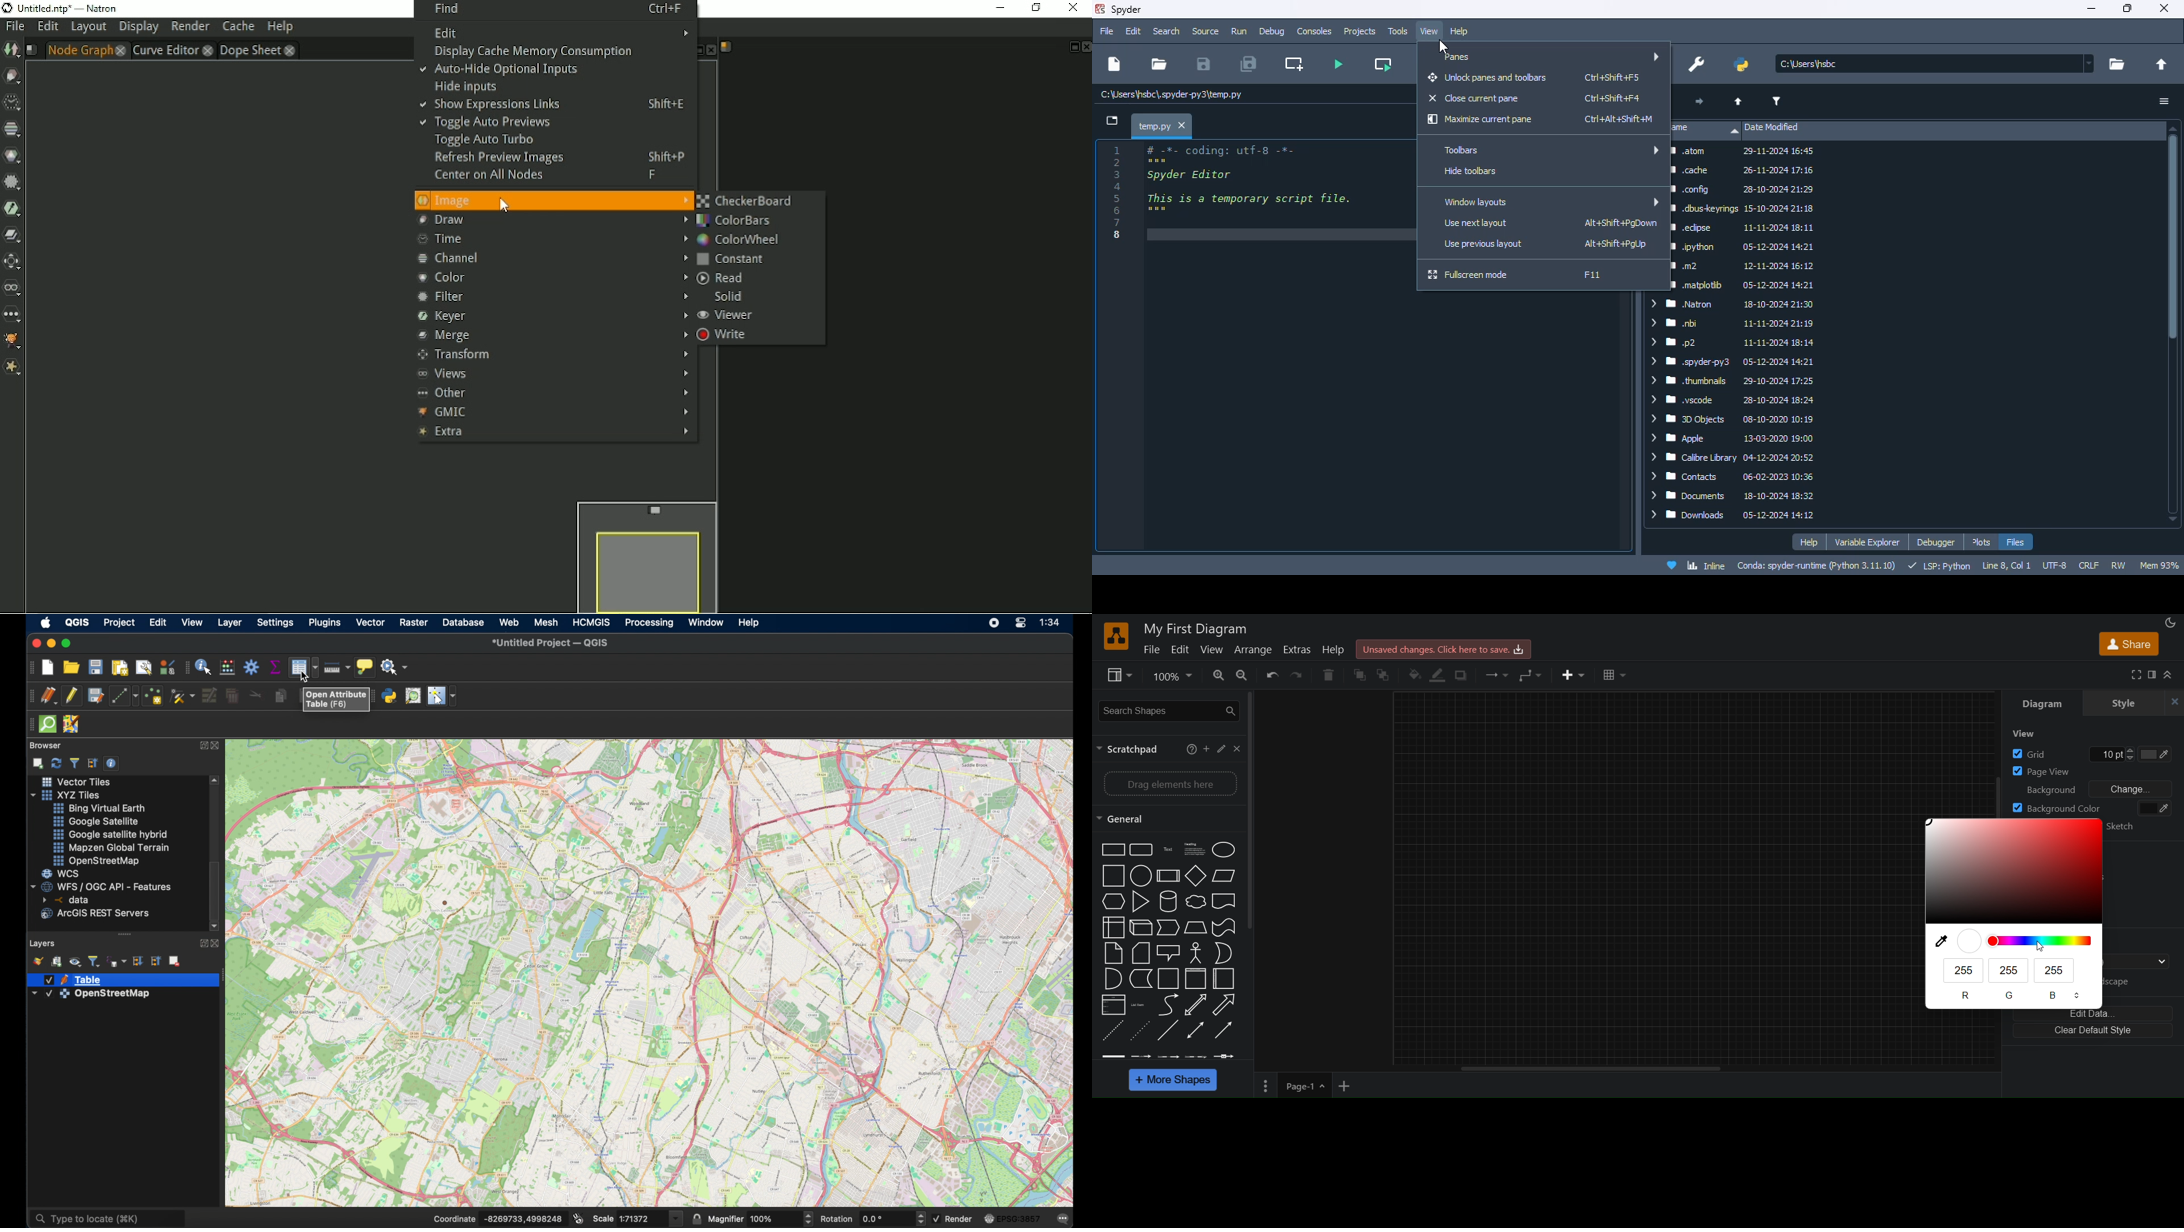 This screenshot has width=2184, height=1232. I want to click on .p2, so click(1733, 342).